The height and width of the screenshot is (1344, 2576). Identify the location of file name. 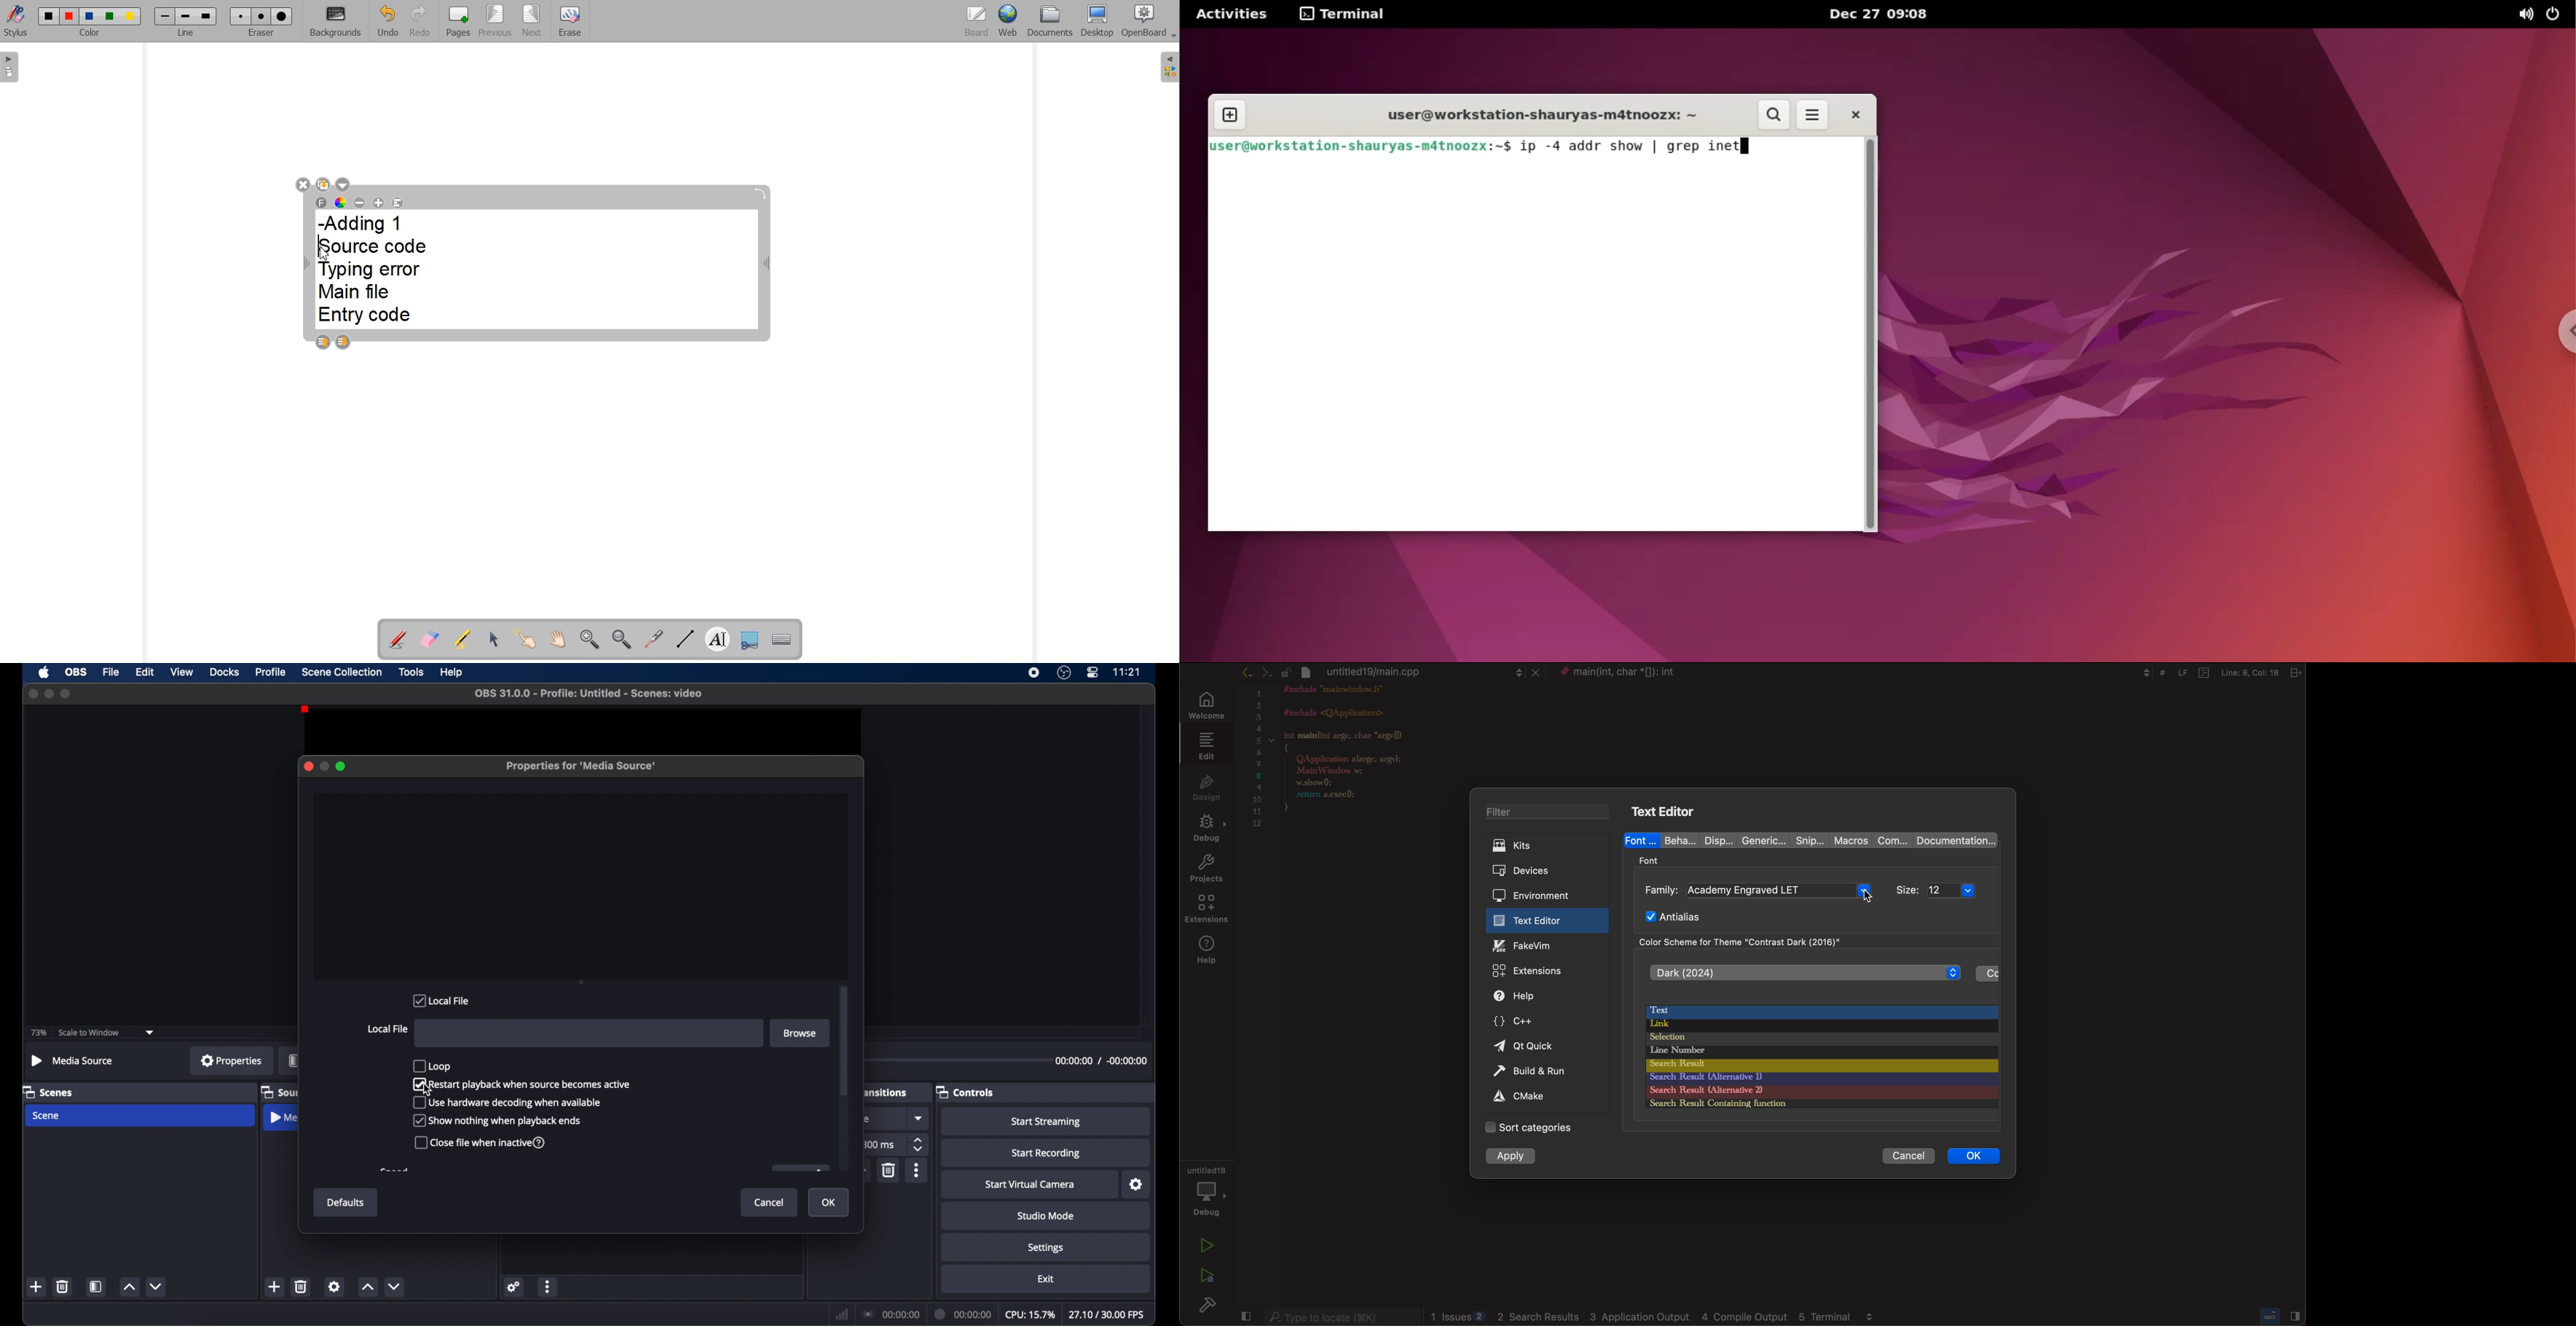
(589, 694).